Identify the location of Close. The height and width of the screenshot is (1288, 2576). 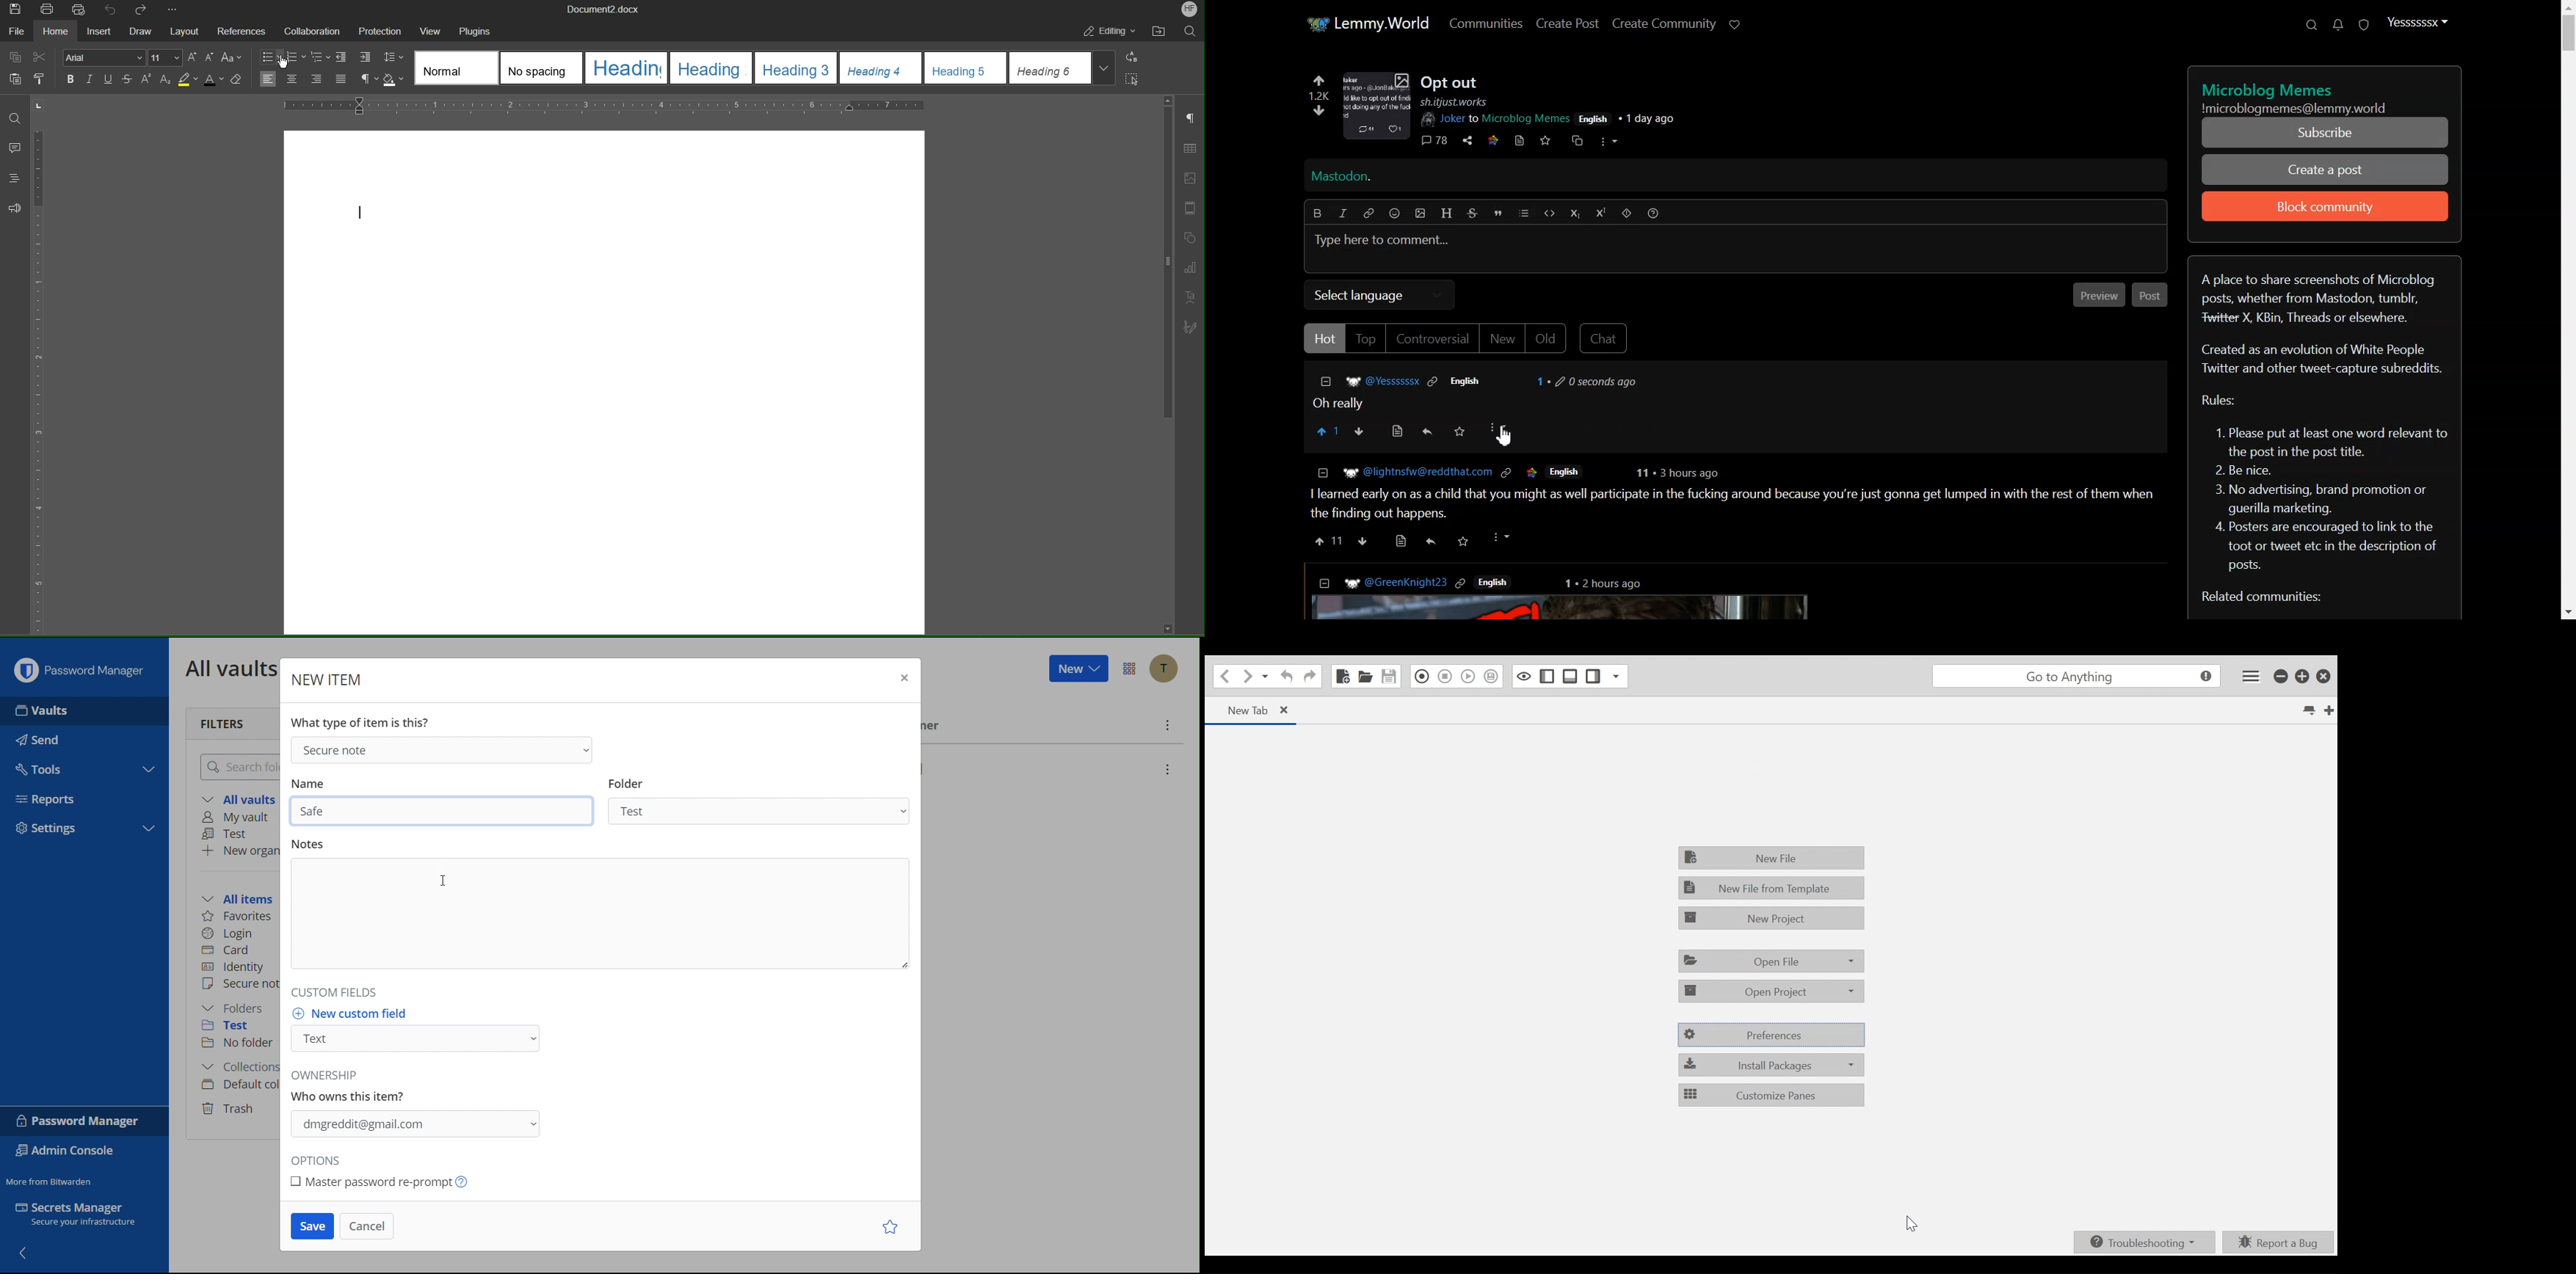
(902, 679).